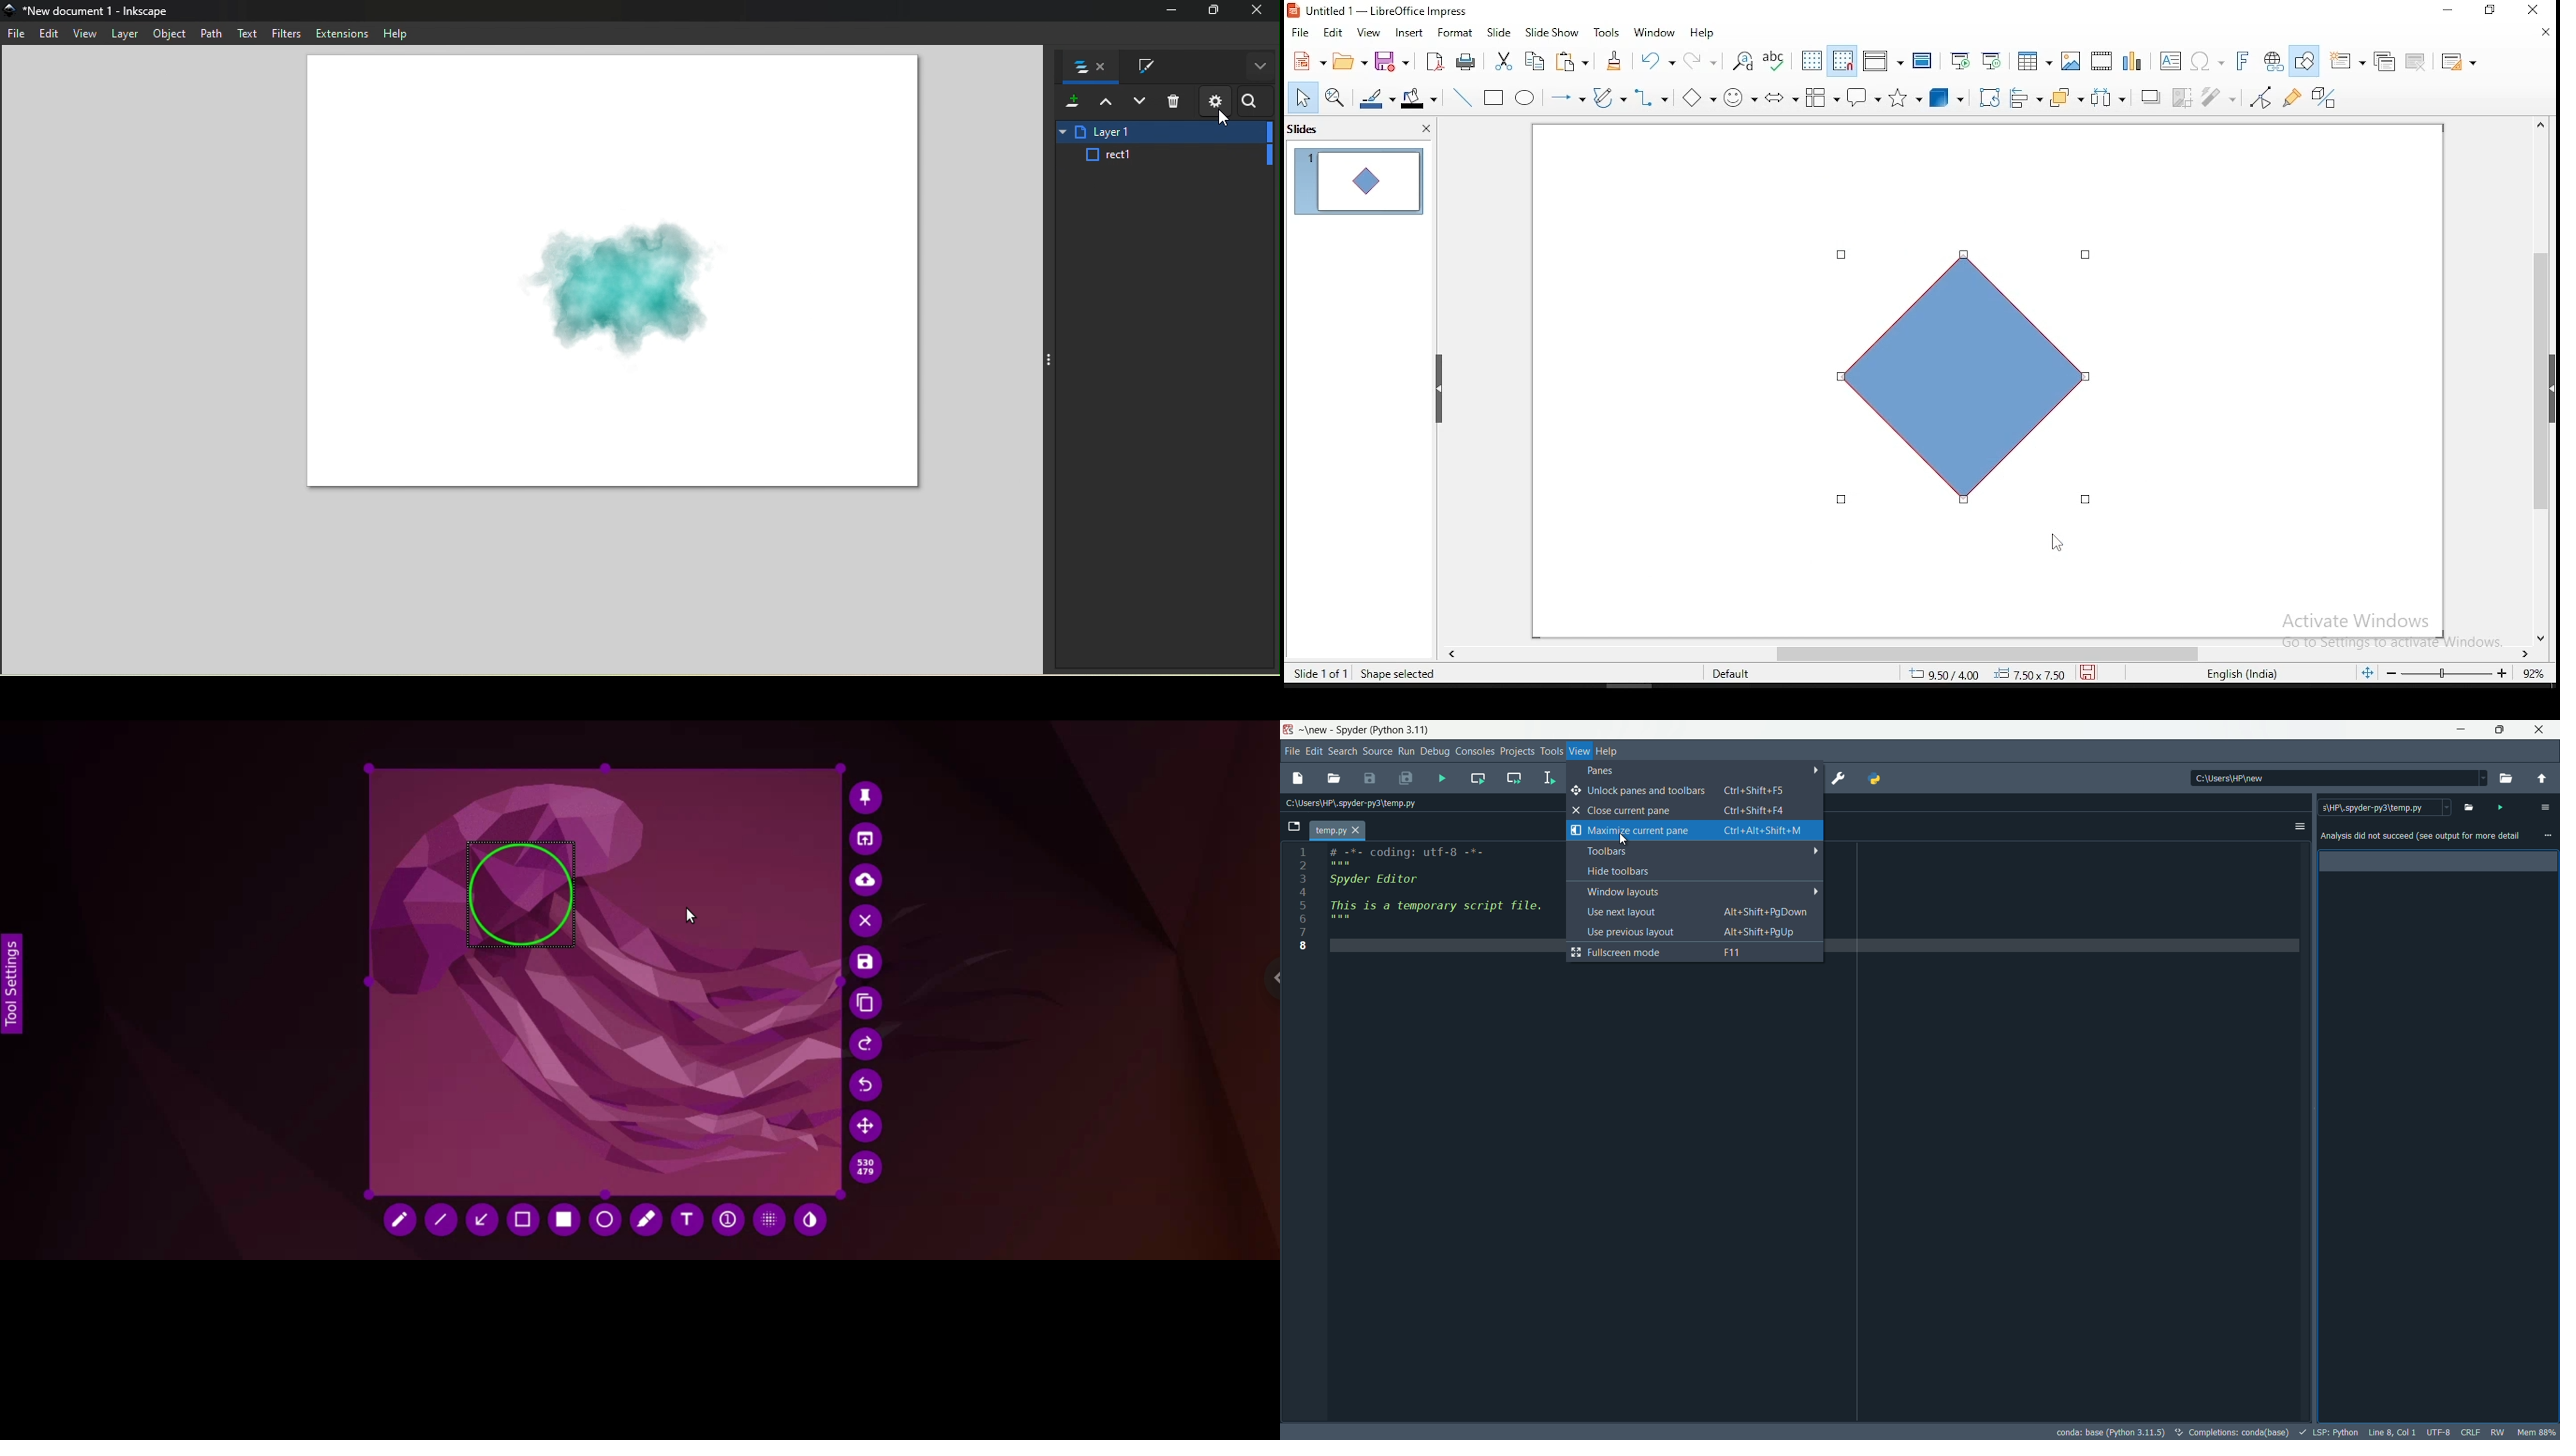  Describe the element at coordinates (1459, 31) in the screenshot. I see `format` at that location.